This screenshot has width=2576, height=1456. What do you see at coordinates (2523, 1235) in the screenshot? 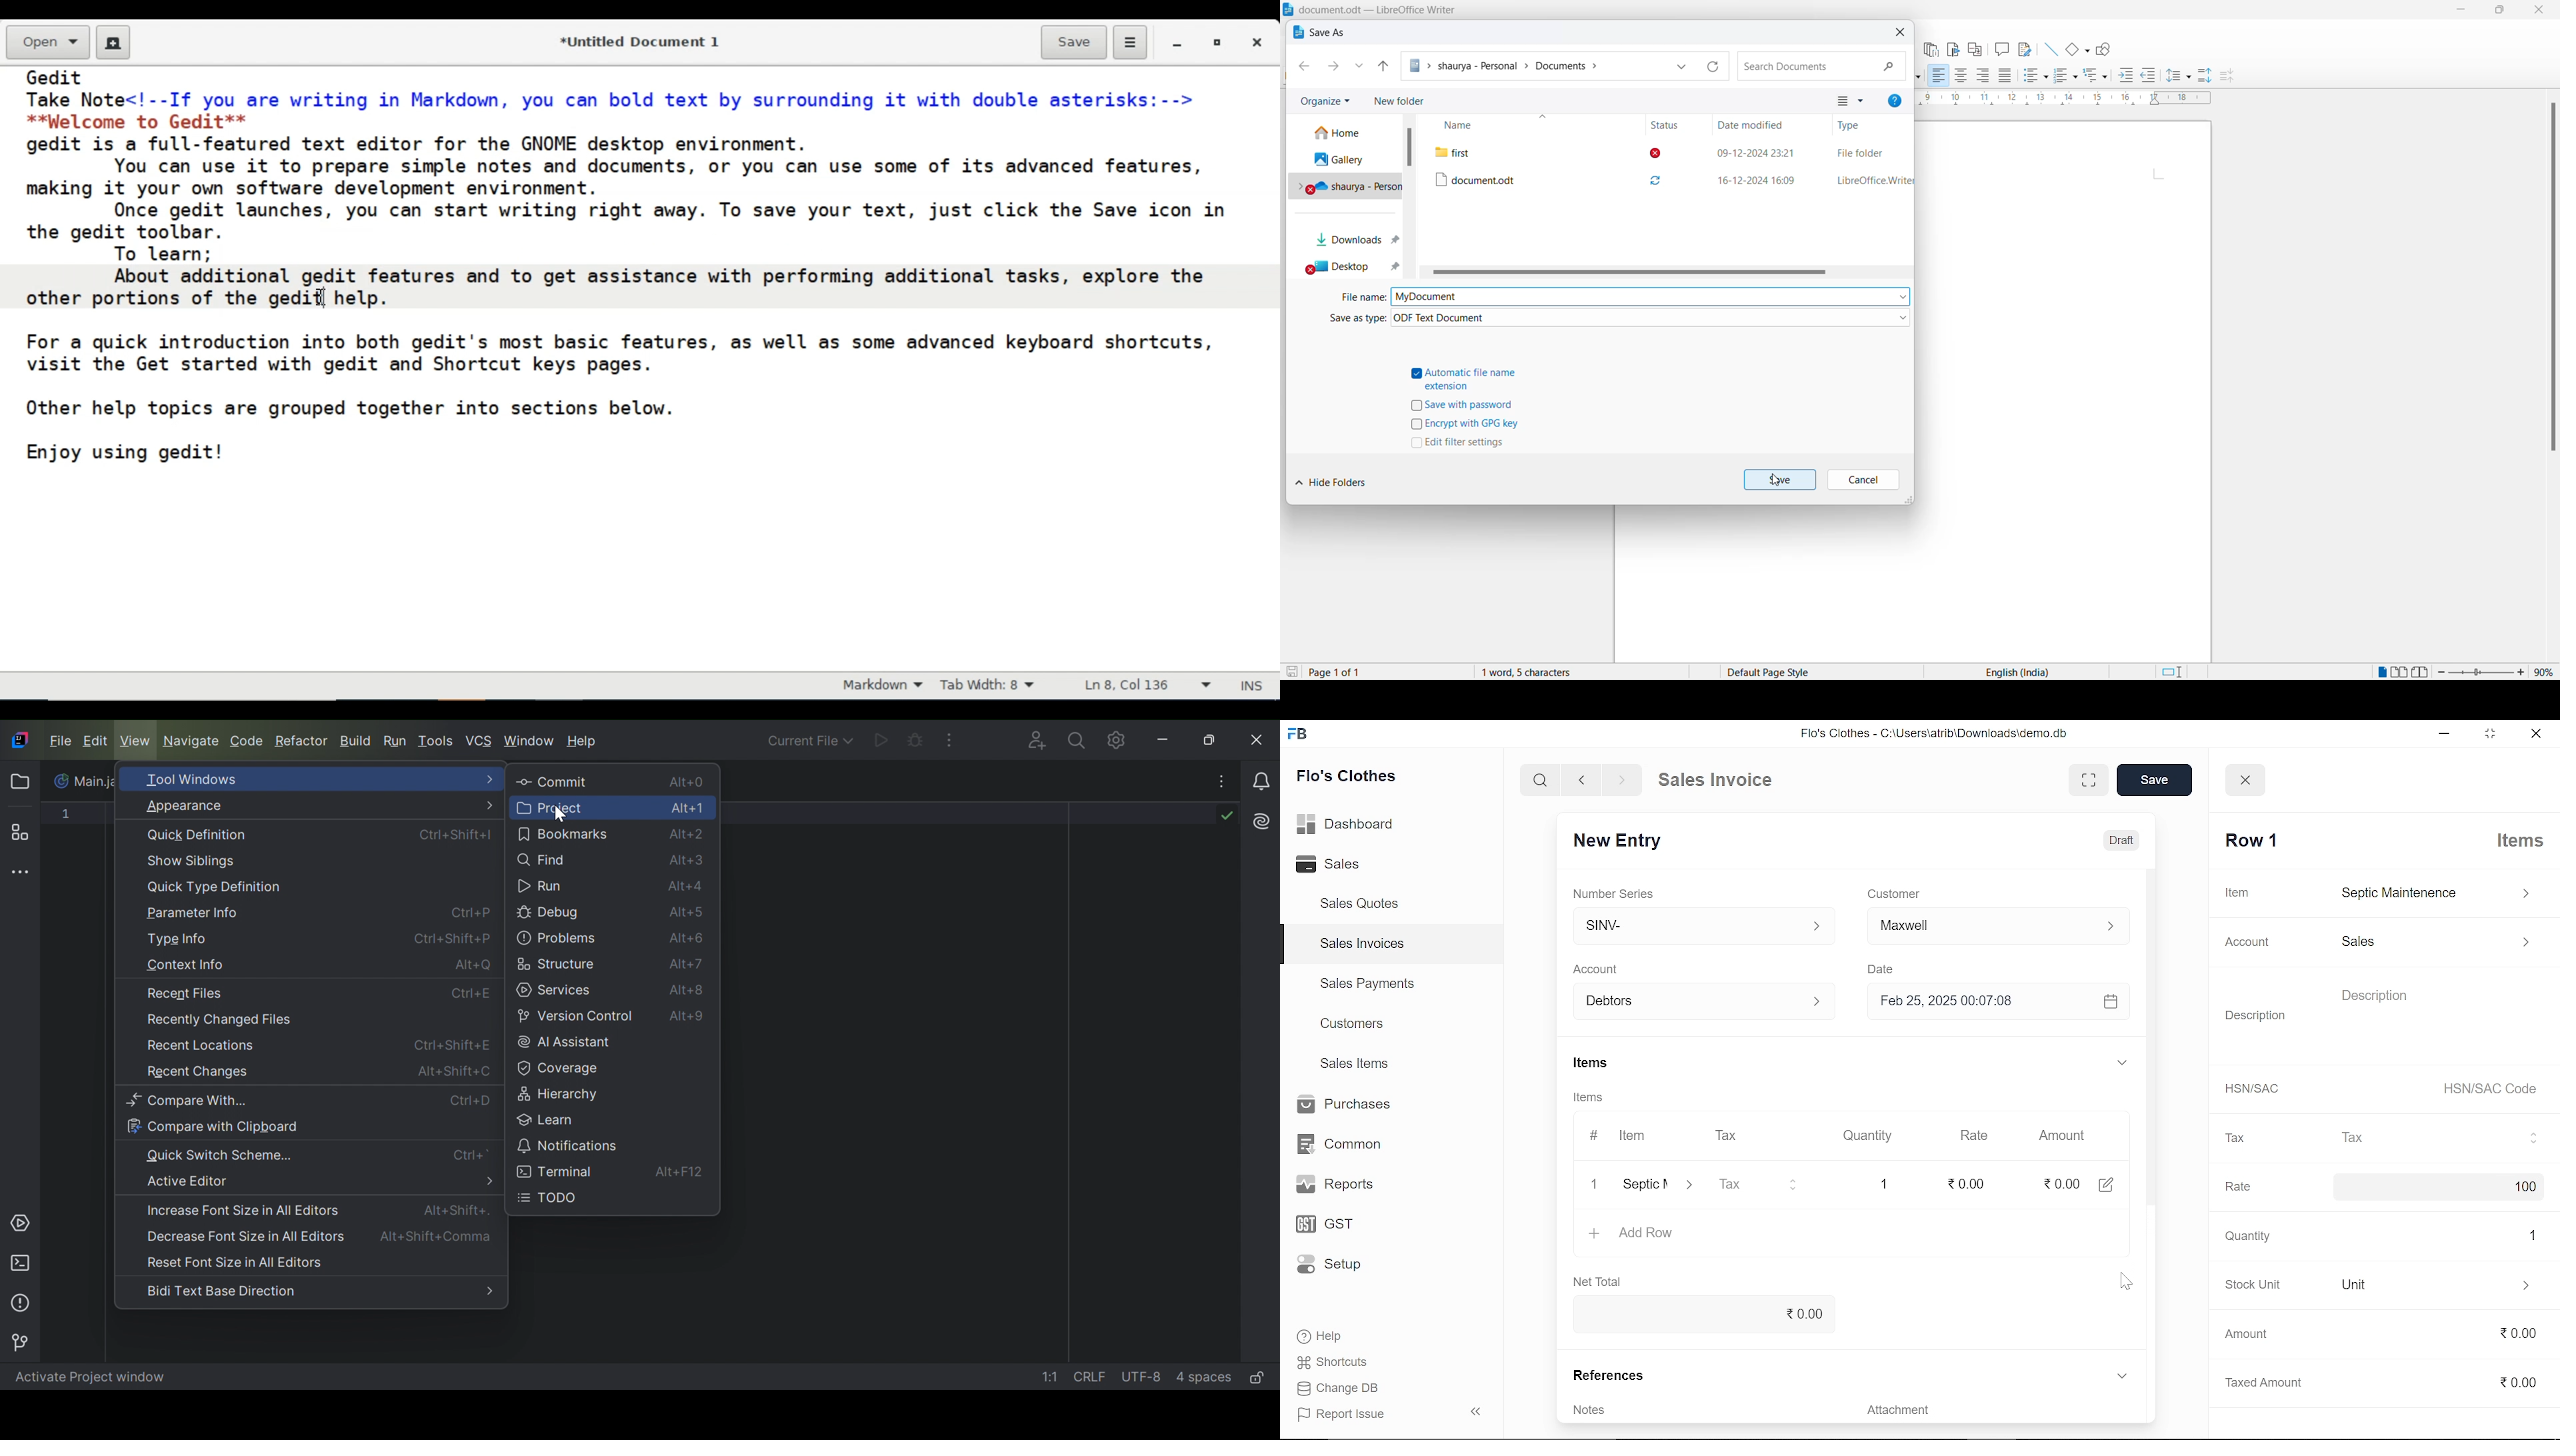
I see `1` at bounding box center [2523, 1235].